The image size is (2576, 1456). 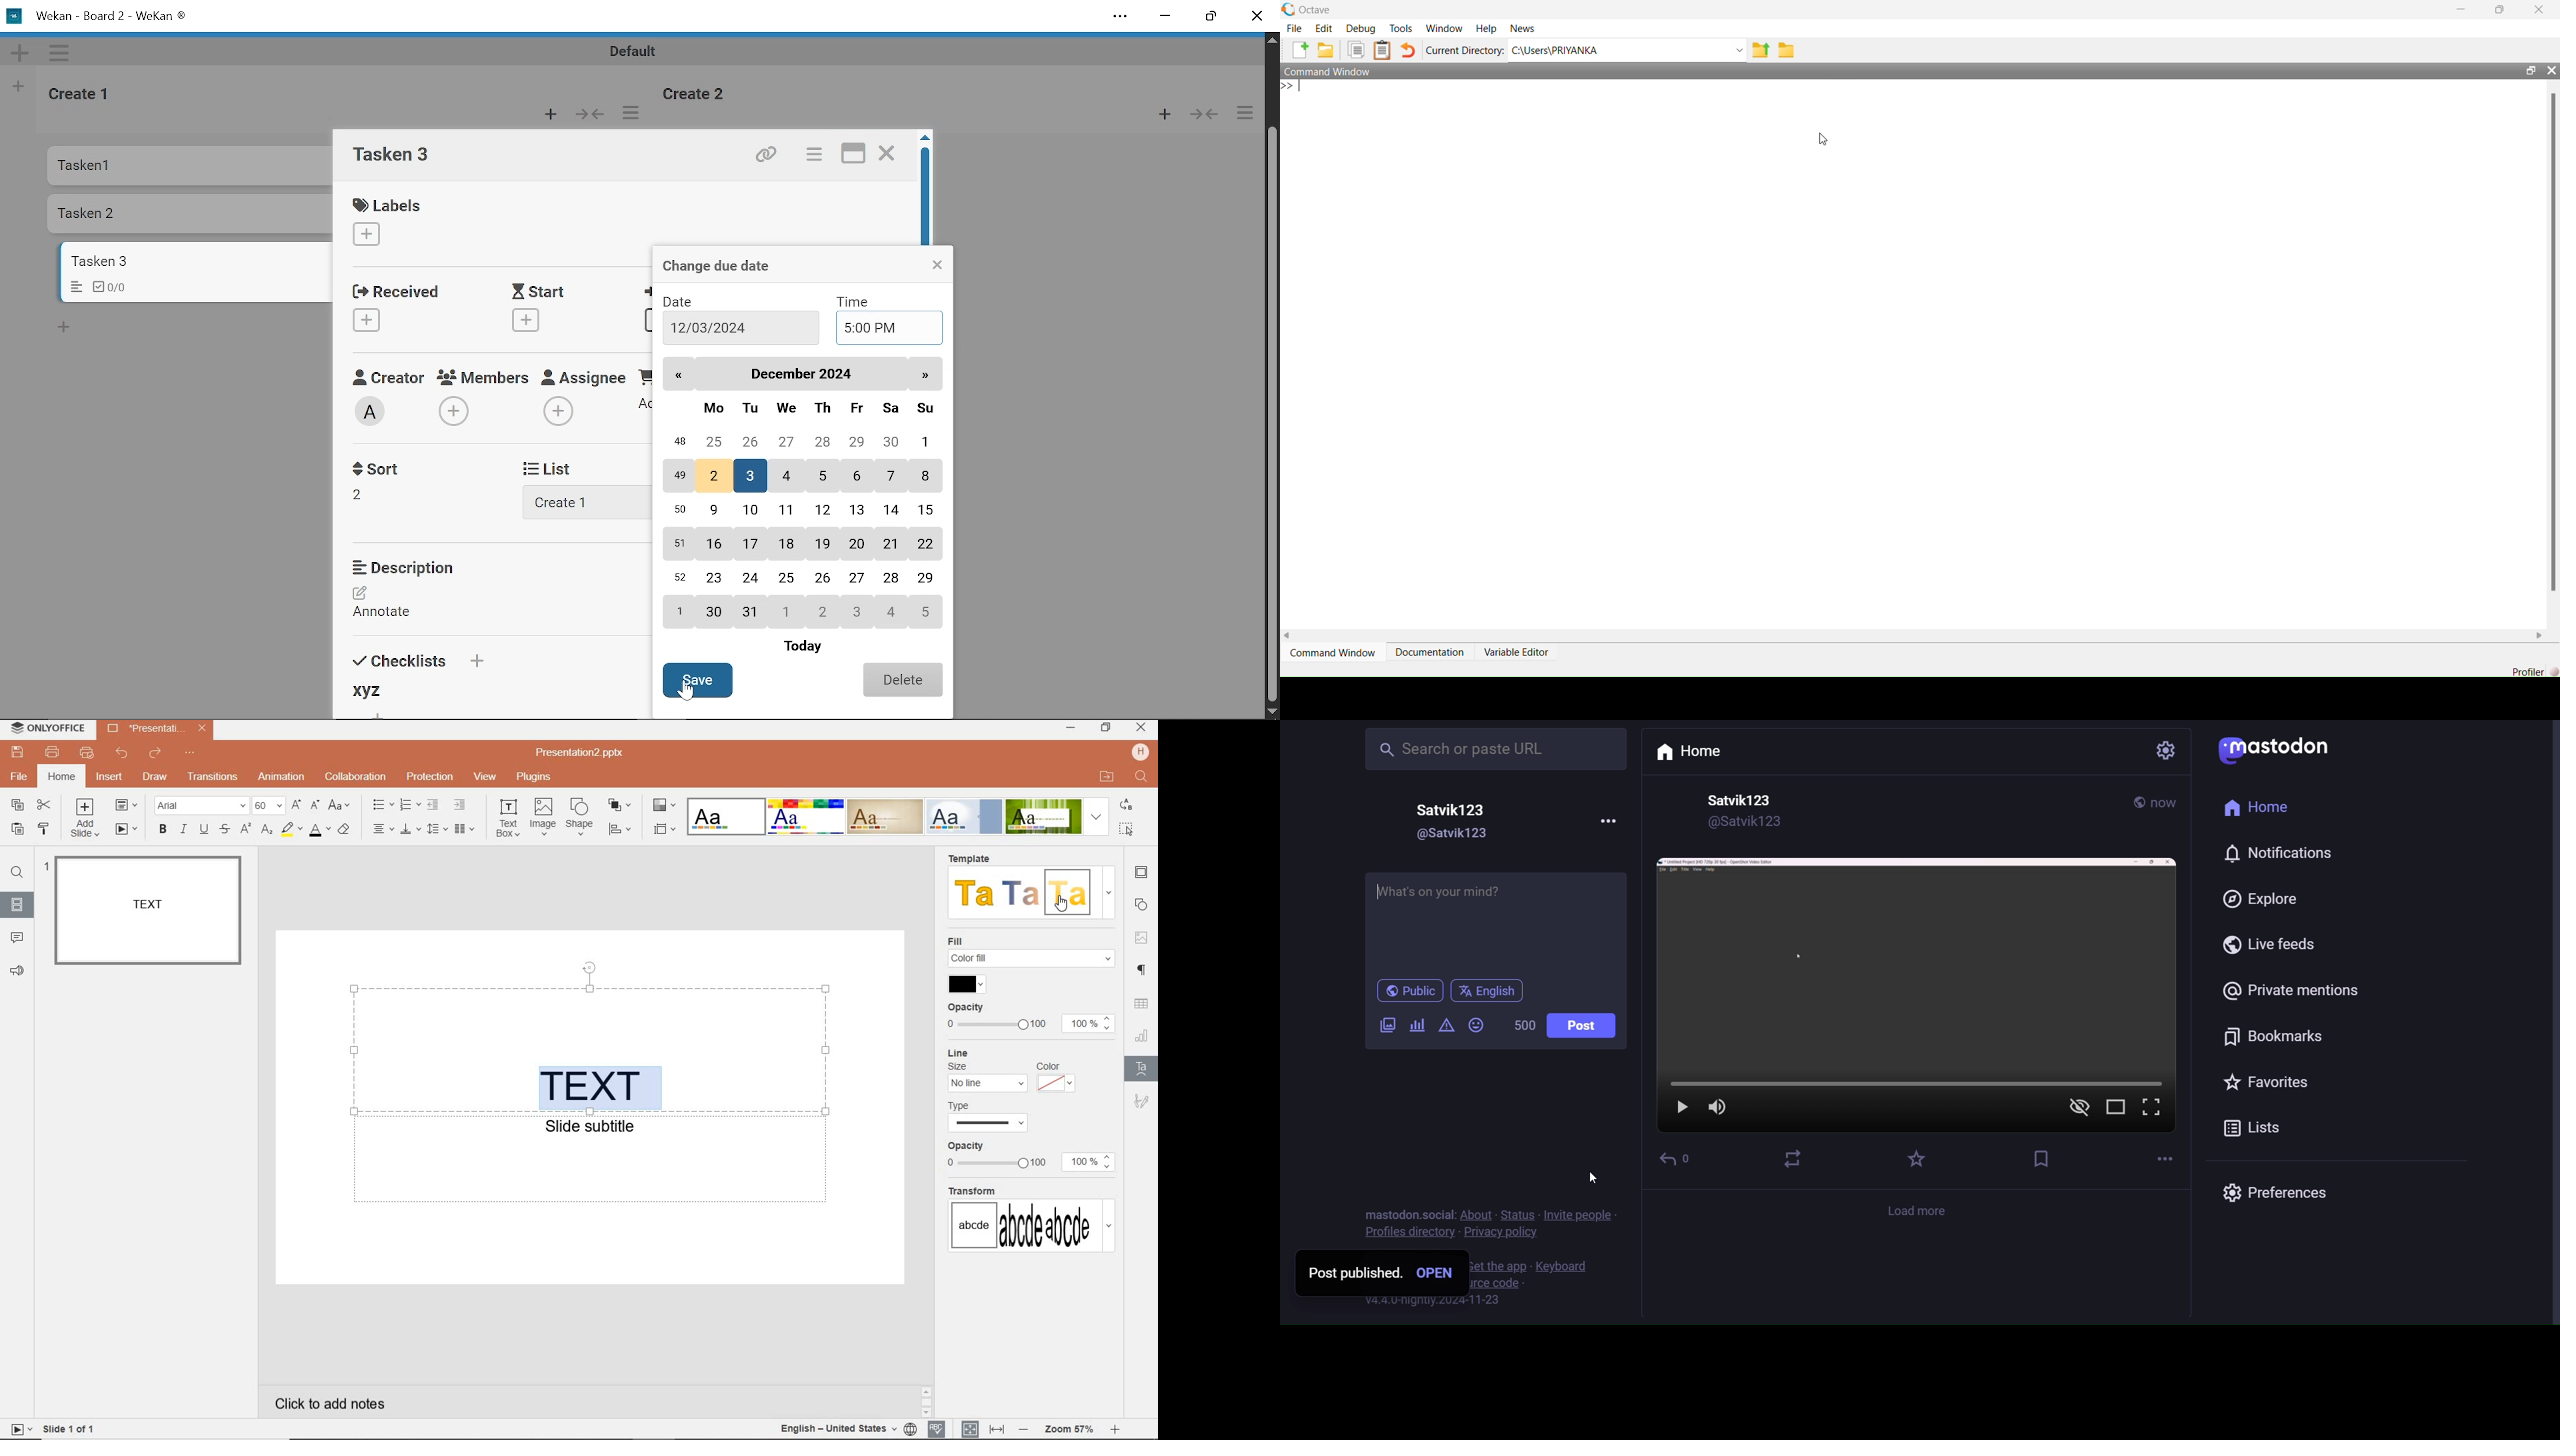 I want to click on octave, so click(x=1316, y=11).